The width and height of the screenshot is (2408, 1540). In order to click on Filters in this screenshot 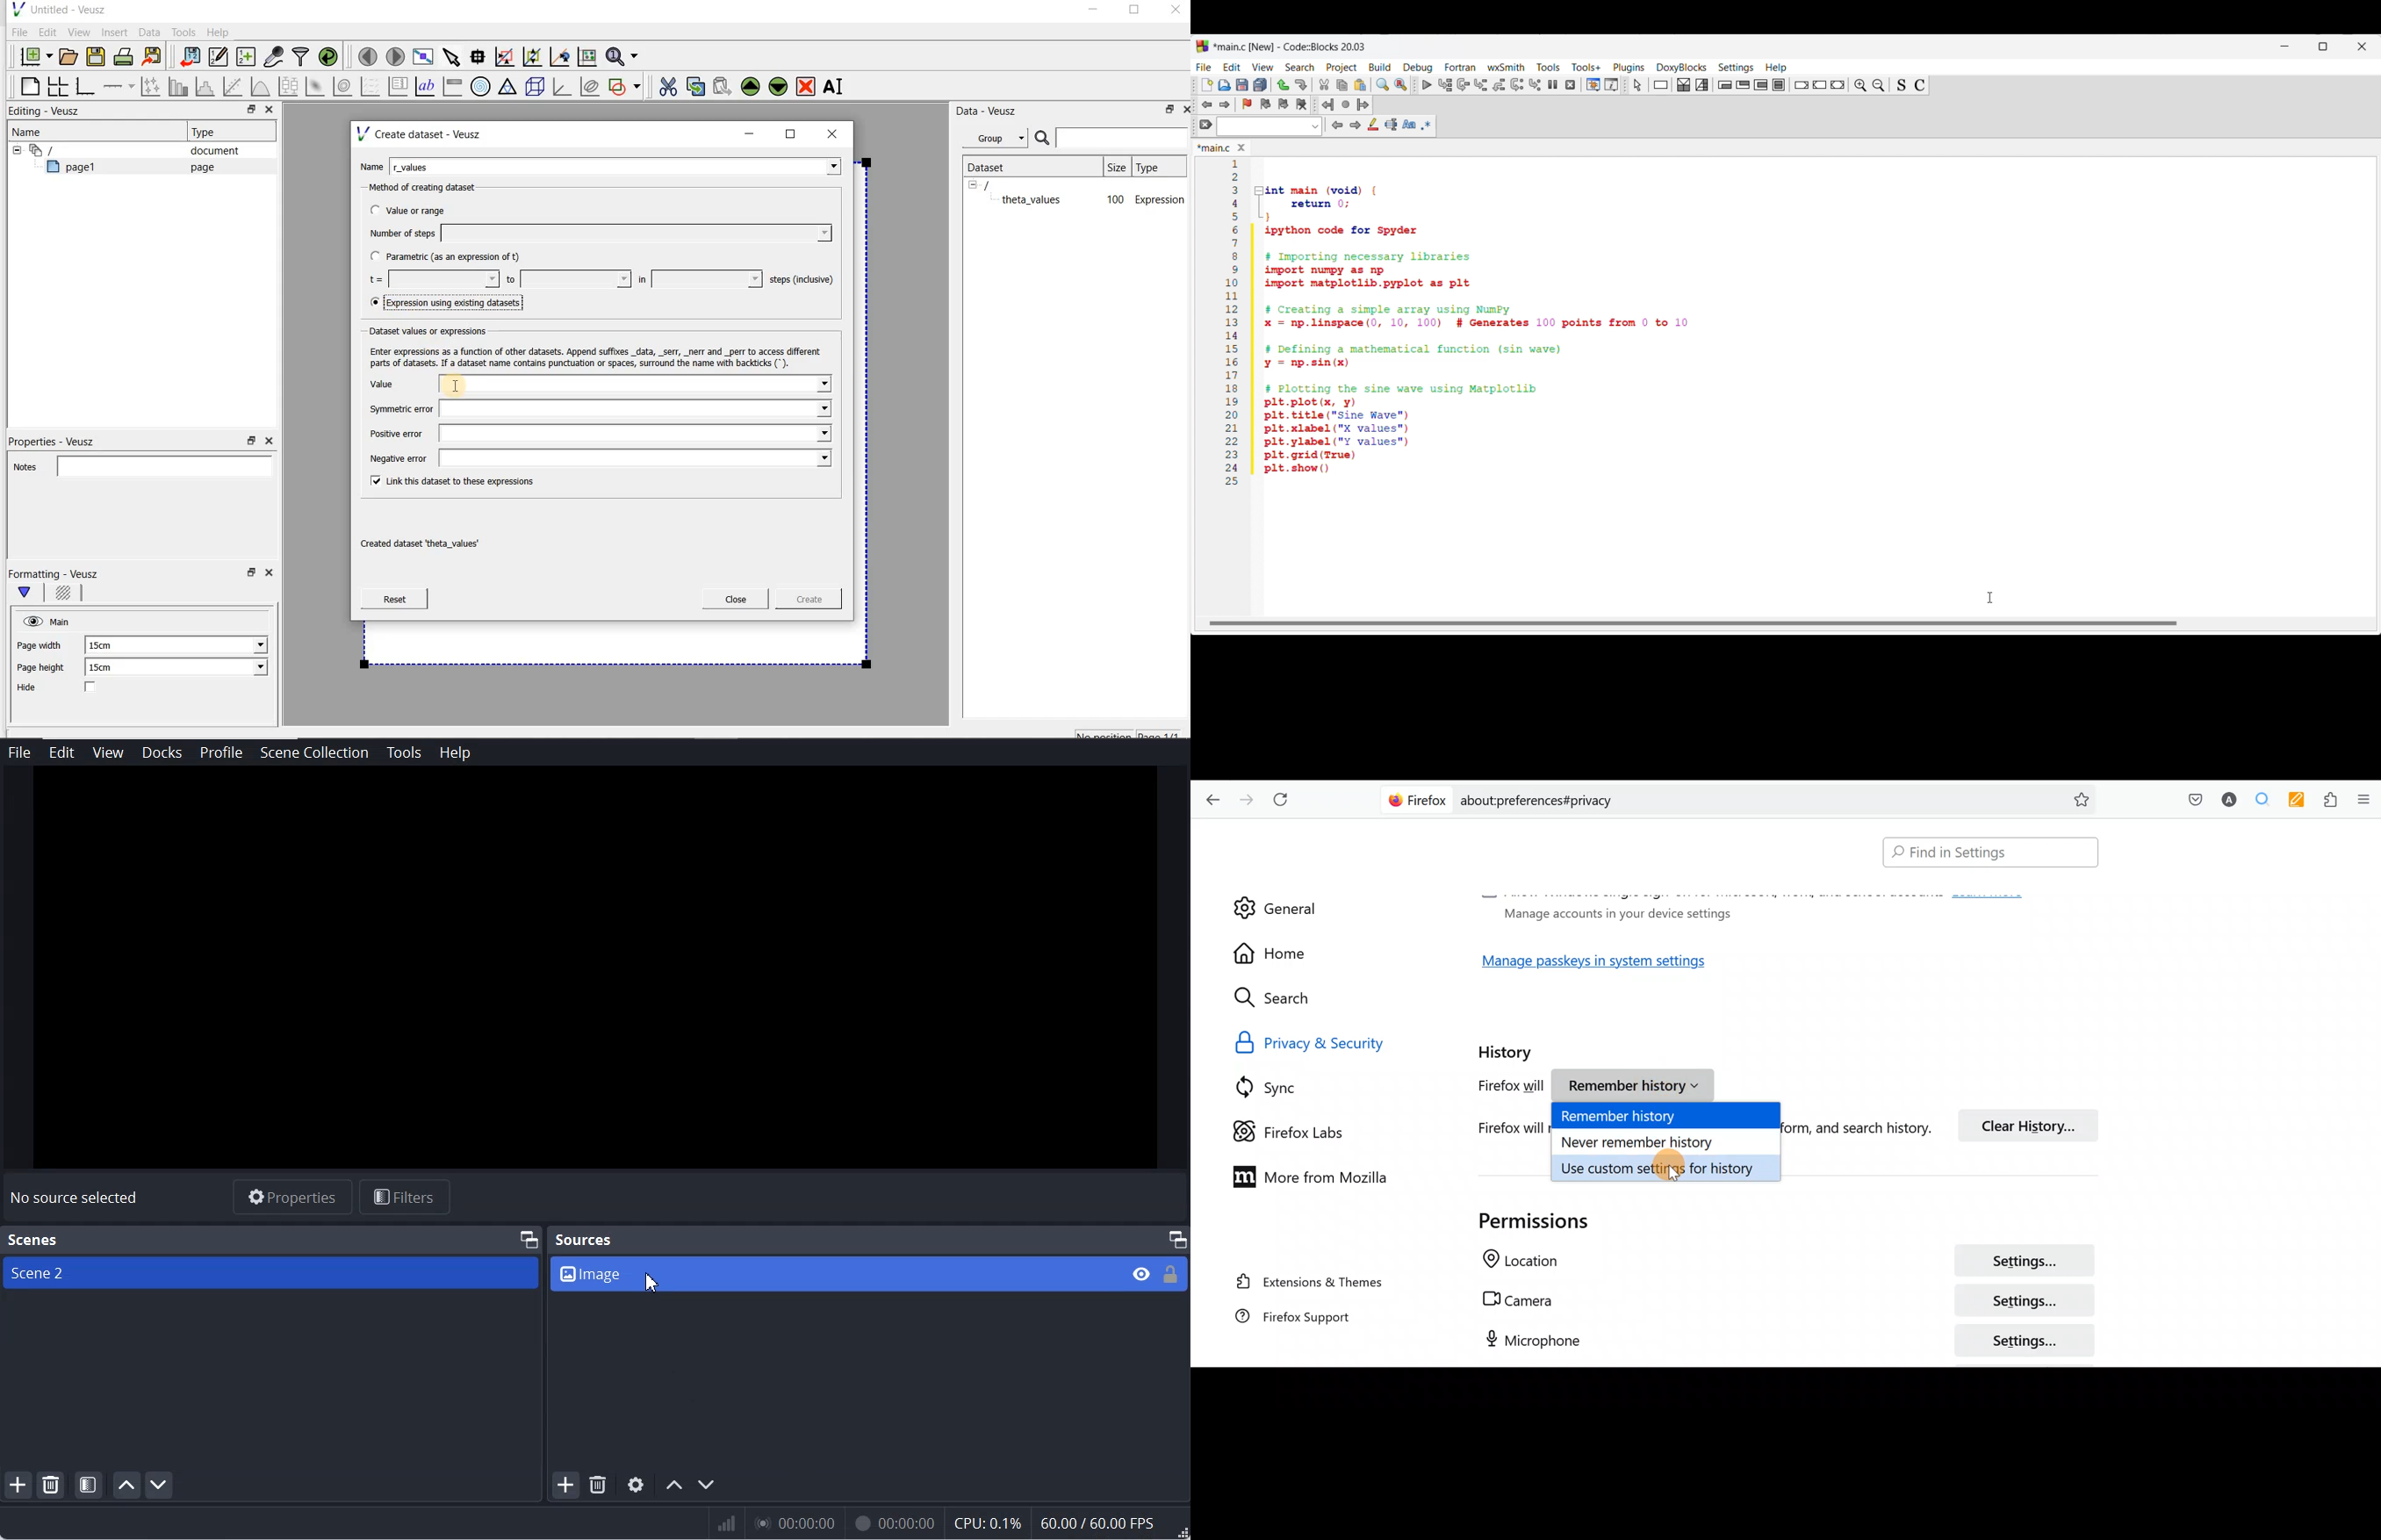, I will do `click(404, 1196)`.